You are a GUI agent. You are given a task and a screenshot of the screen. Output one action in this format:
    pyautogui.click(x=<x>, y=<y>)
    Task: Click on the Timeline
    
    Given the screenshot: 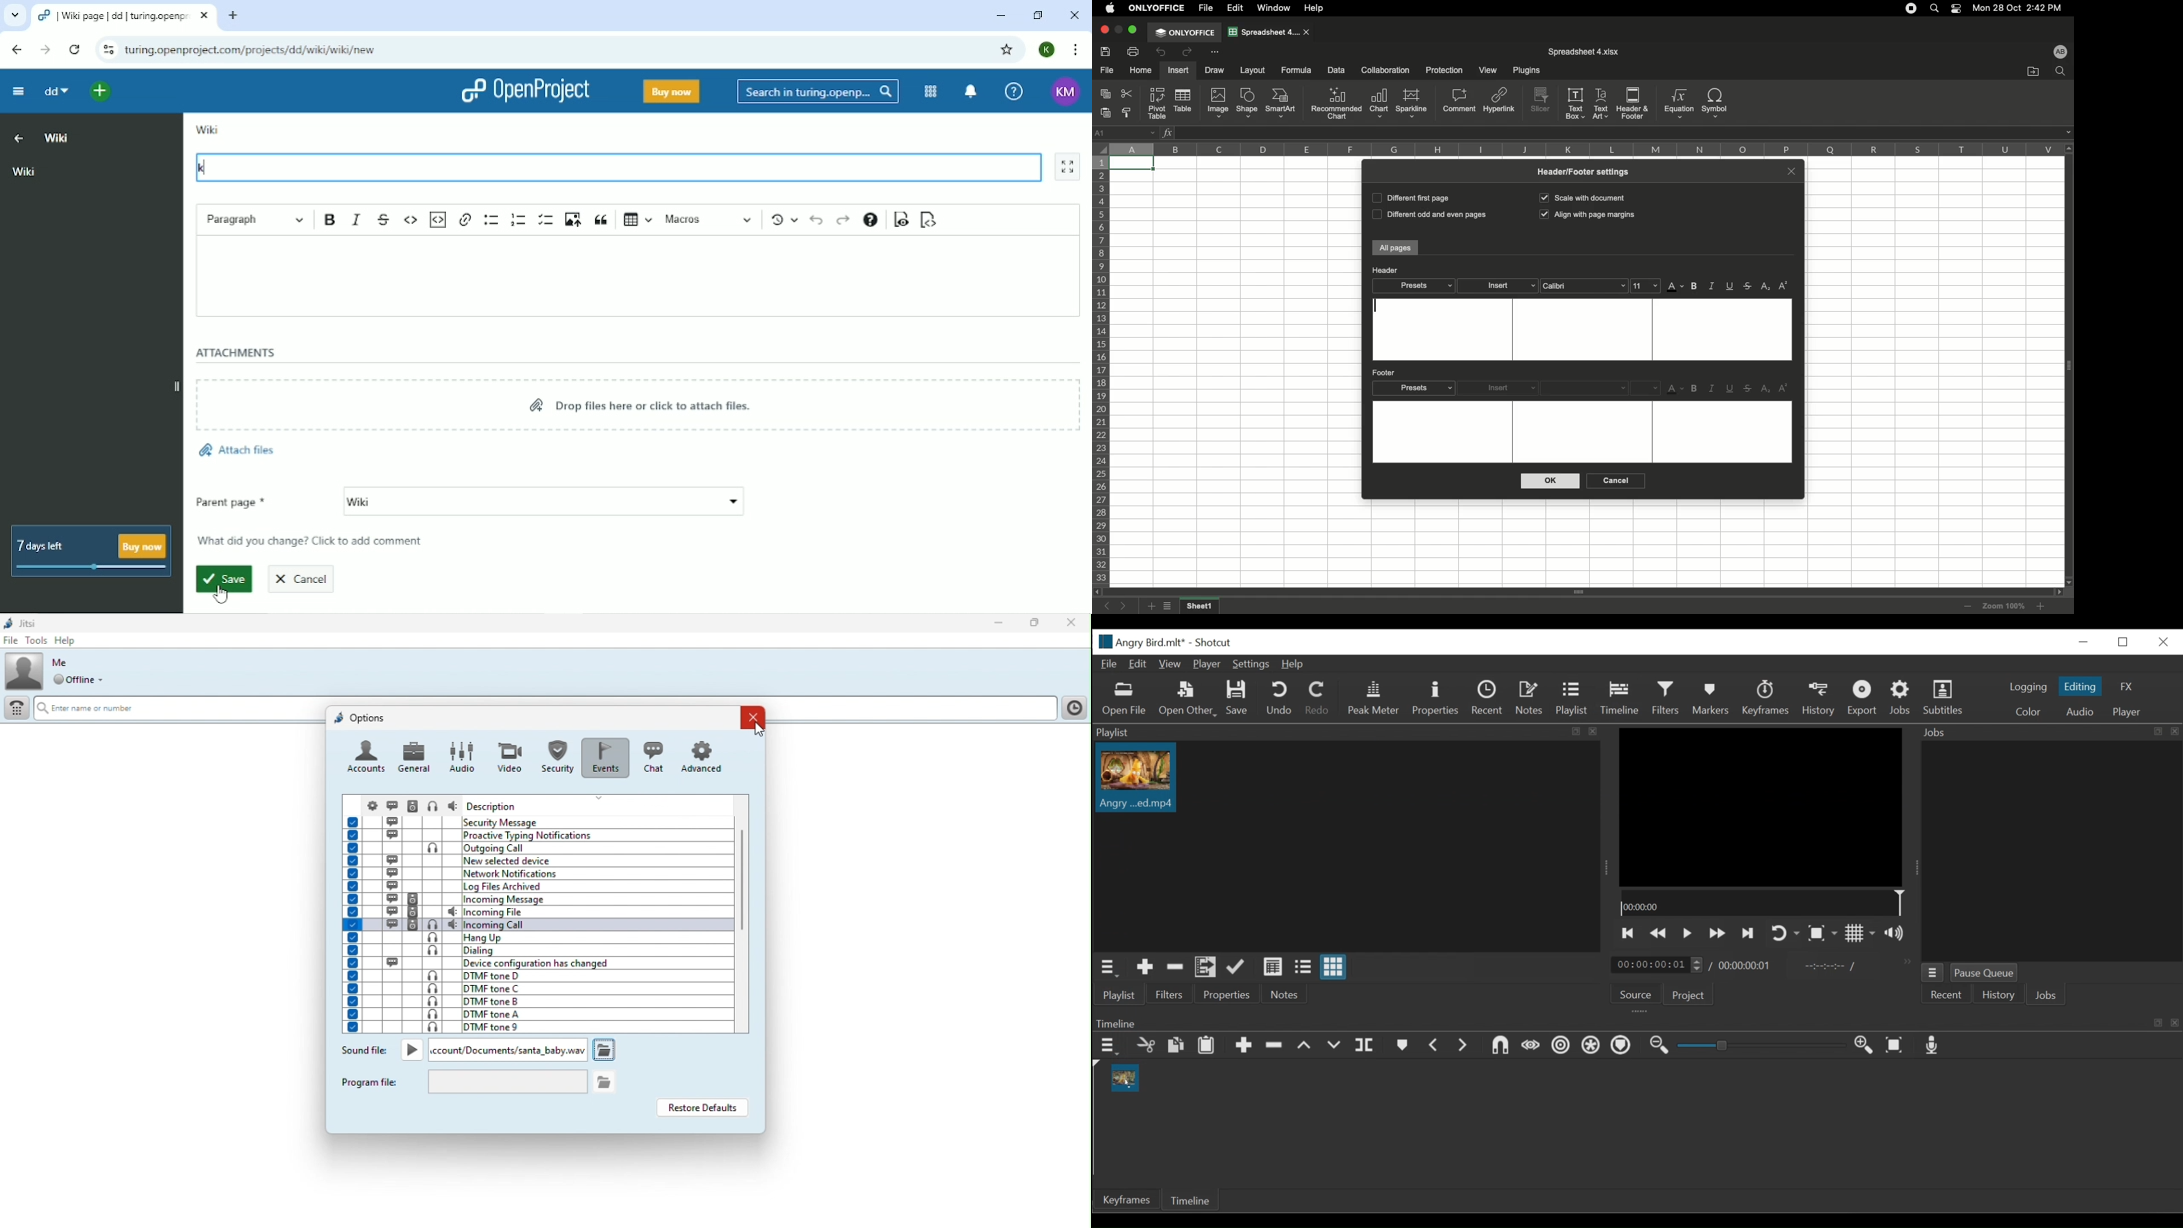 What is the action you would take?
    pyautogui.click(x=1766, y=904)
    